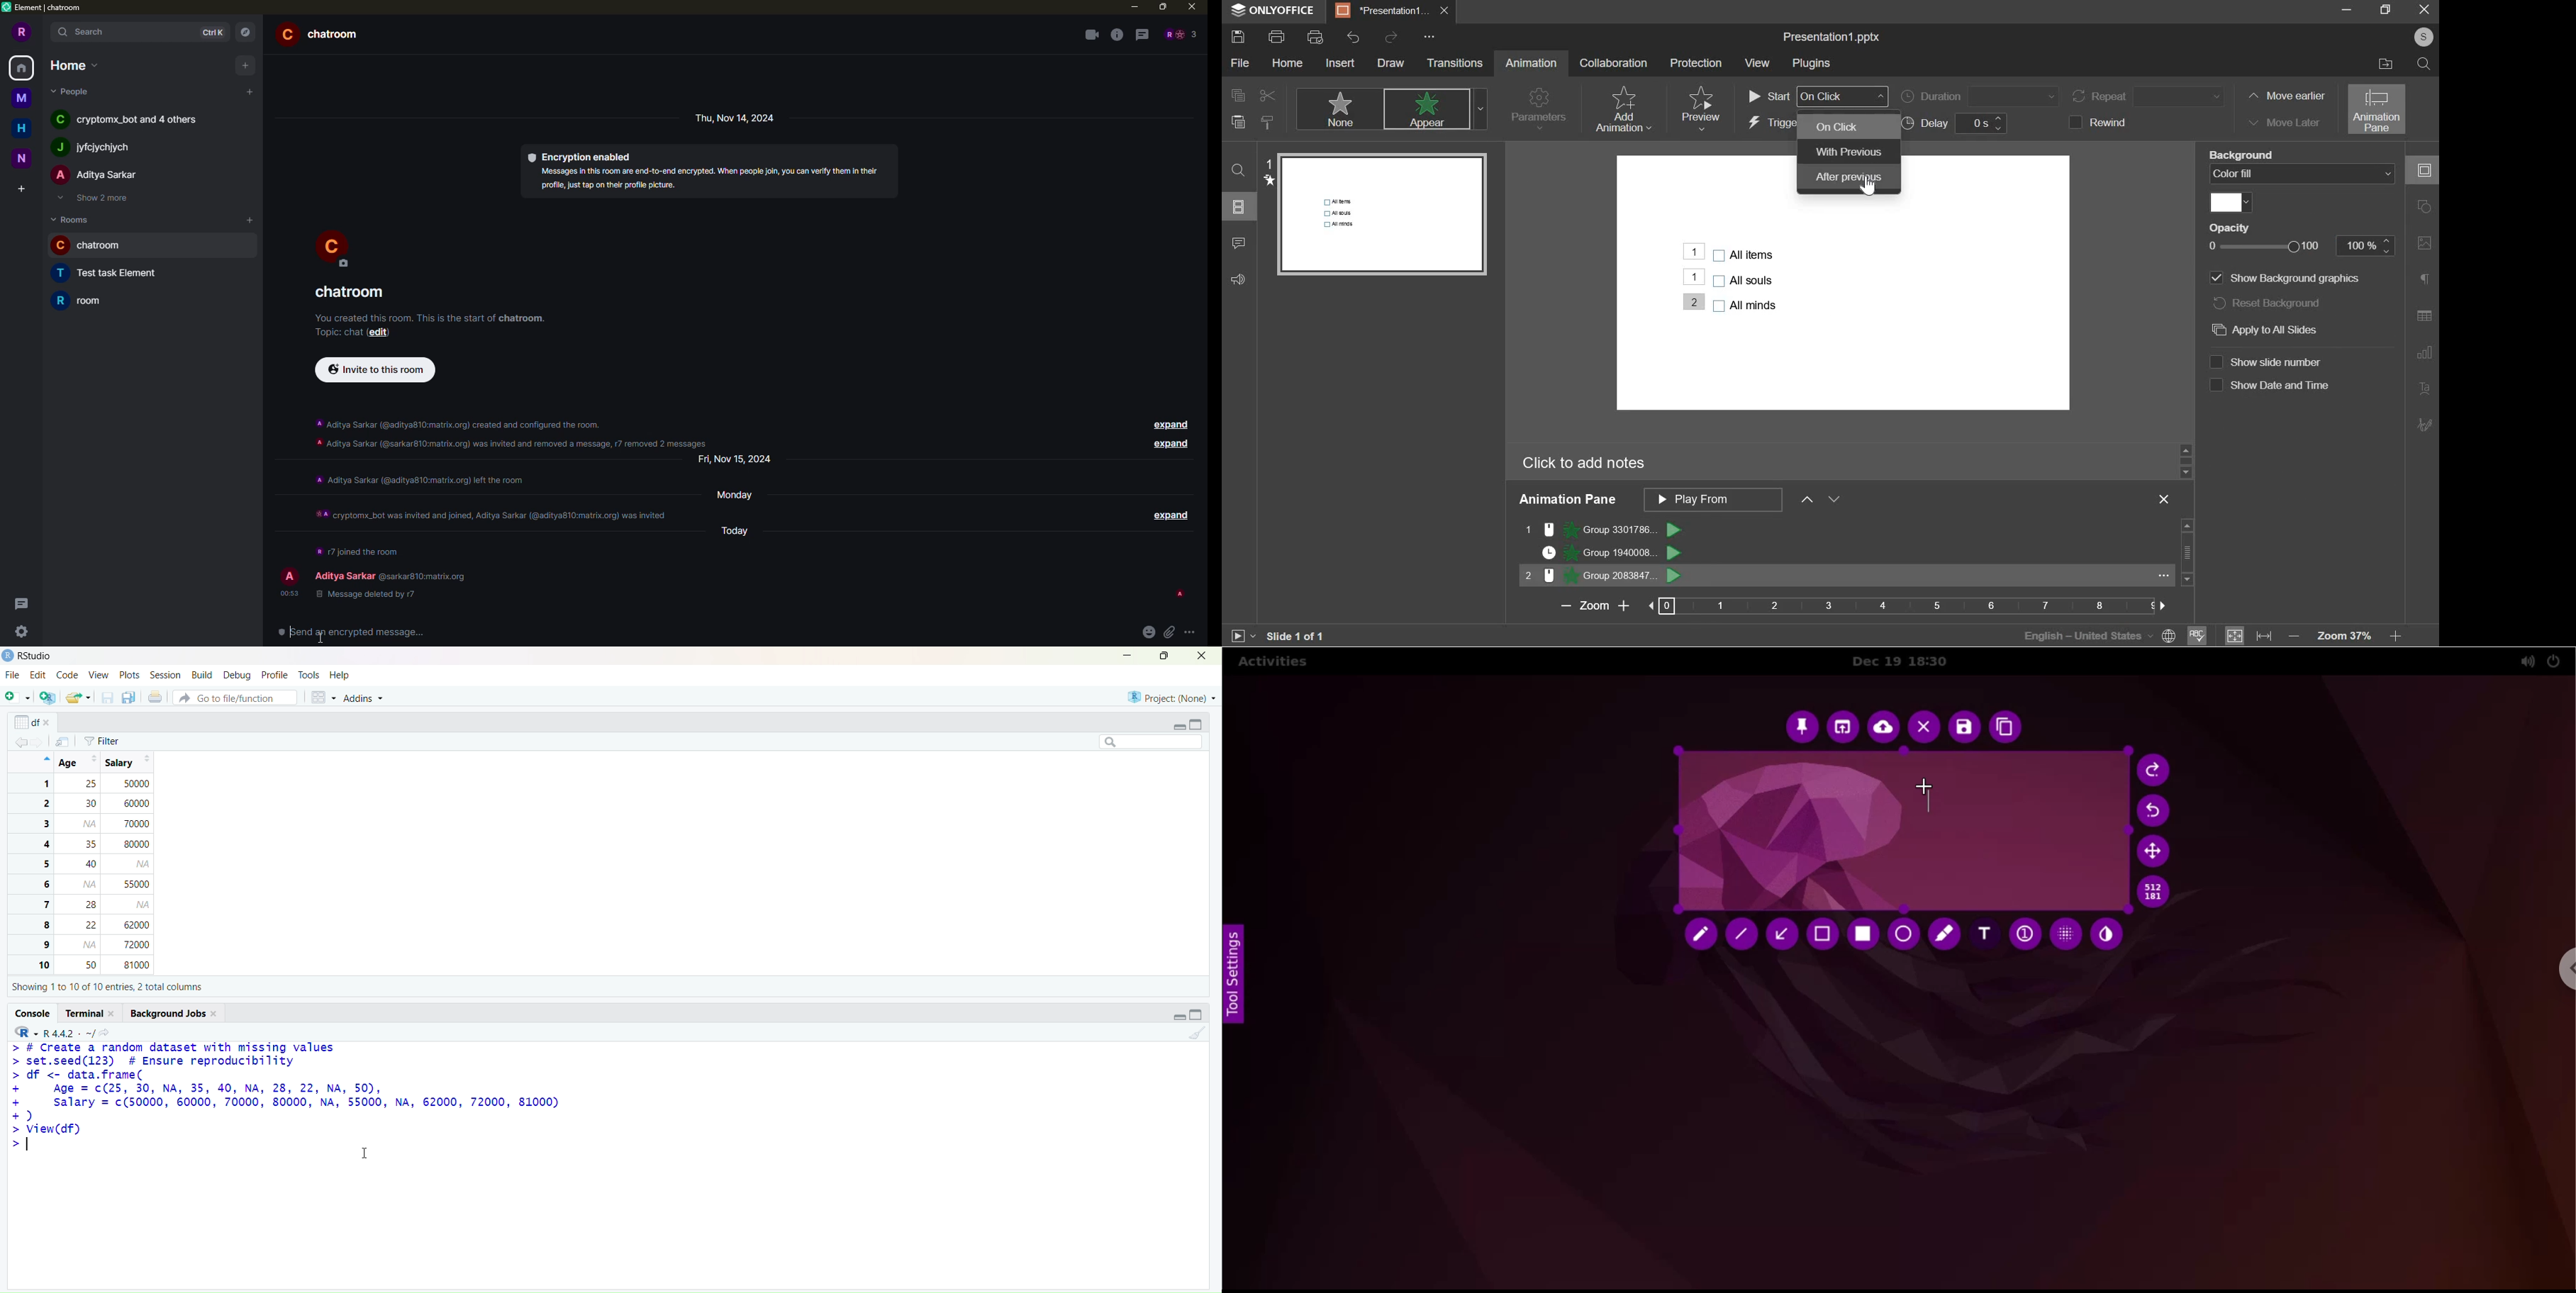 This screenshot has width=2576, height=1316. What do you see at coordinates (1169, 444) in the screenshot?
I see `expand` at bounding box center [1169, 444].